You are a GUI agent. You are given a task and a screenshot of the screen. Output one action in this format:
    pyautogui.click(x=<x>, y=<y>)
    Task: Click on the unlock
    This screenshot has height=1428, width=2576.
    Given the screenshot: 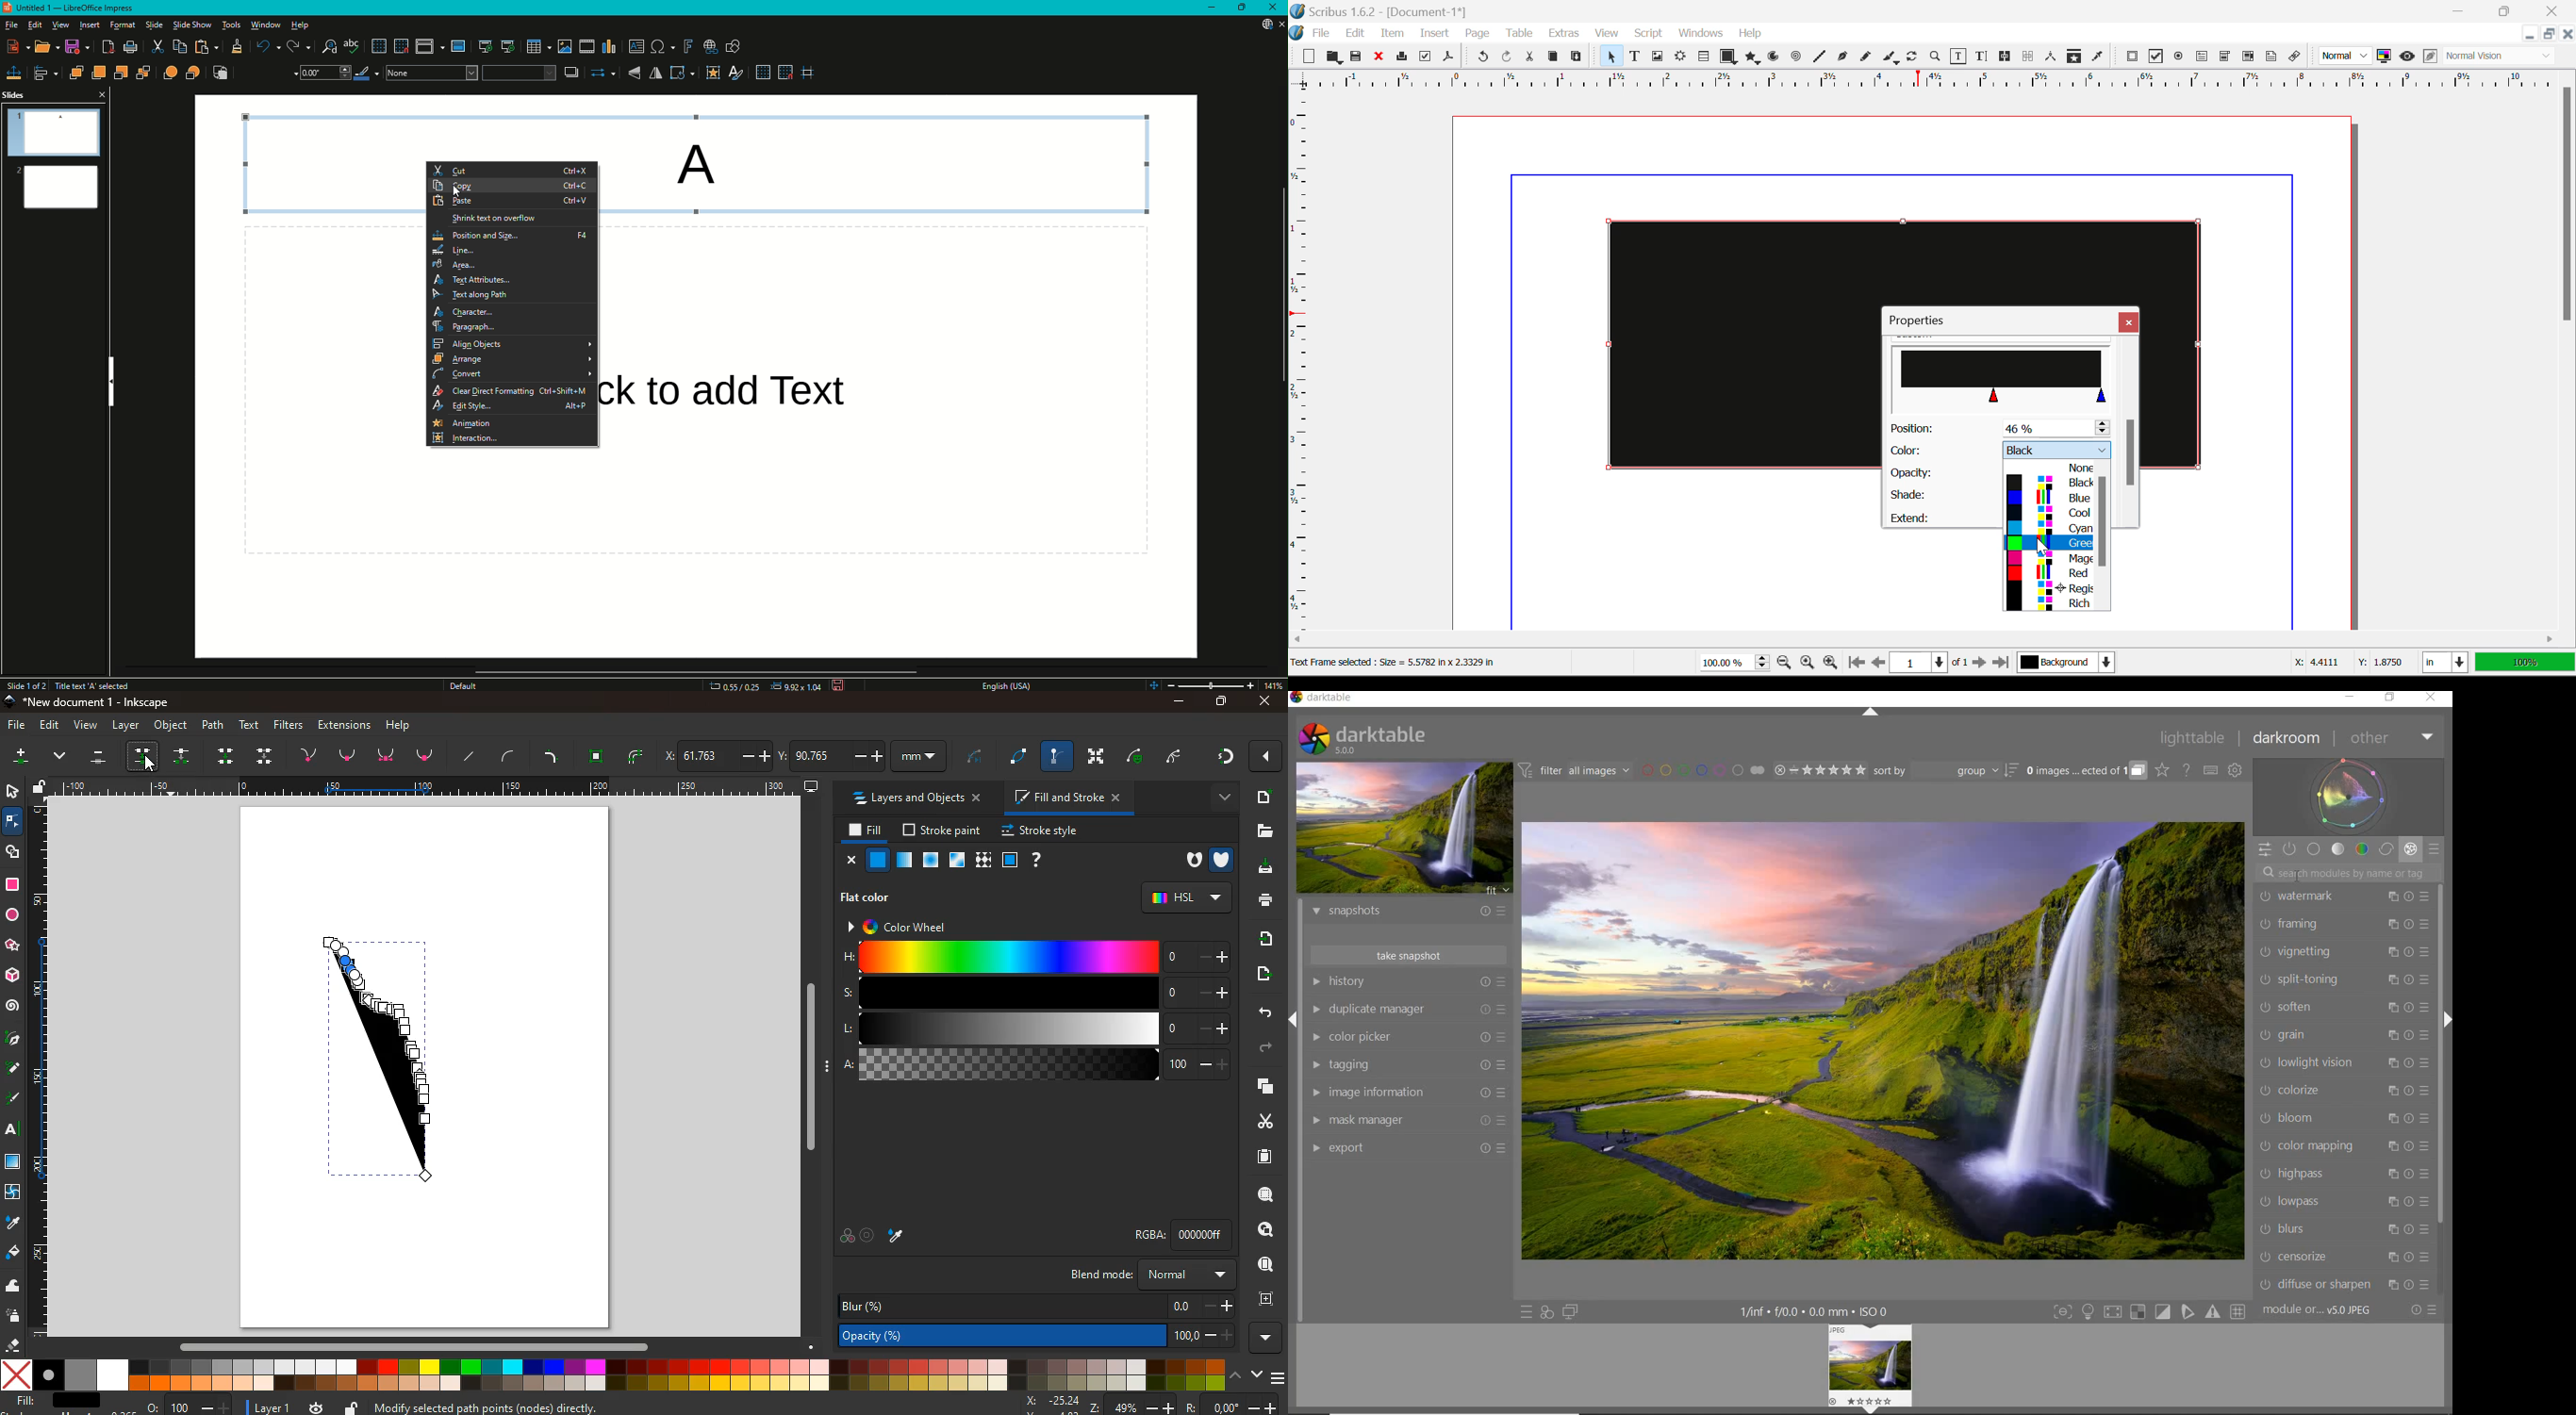 What is the action you would take?
    pyautogui.click(x=41, y=787)
    